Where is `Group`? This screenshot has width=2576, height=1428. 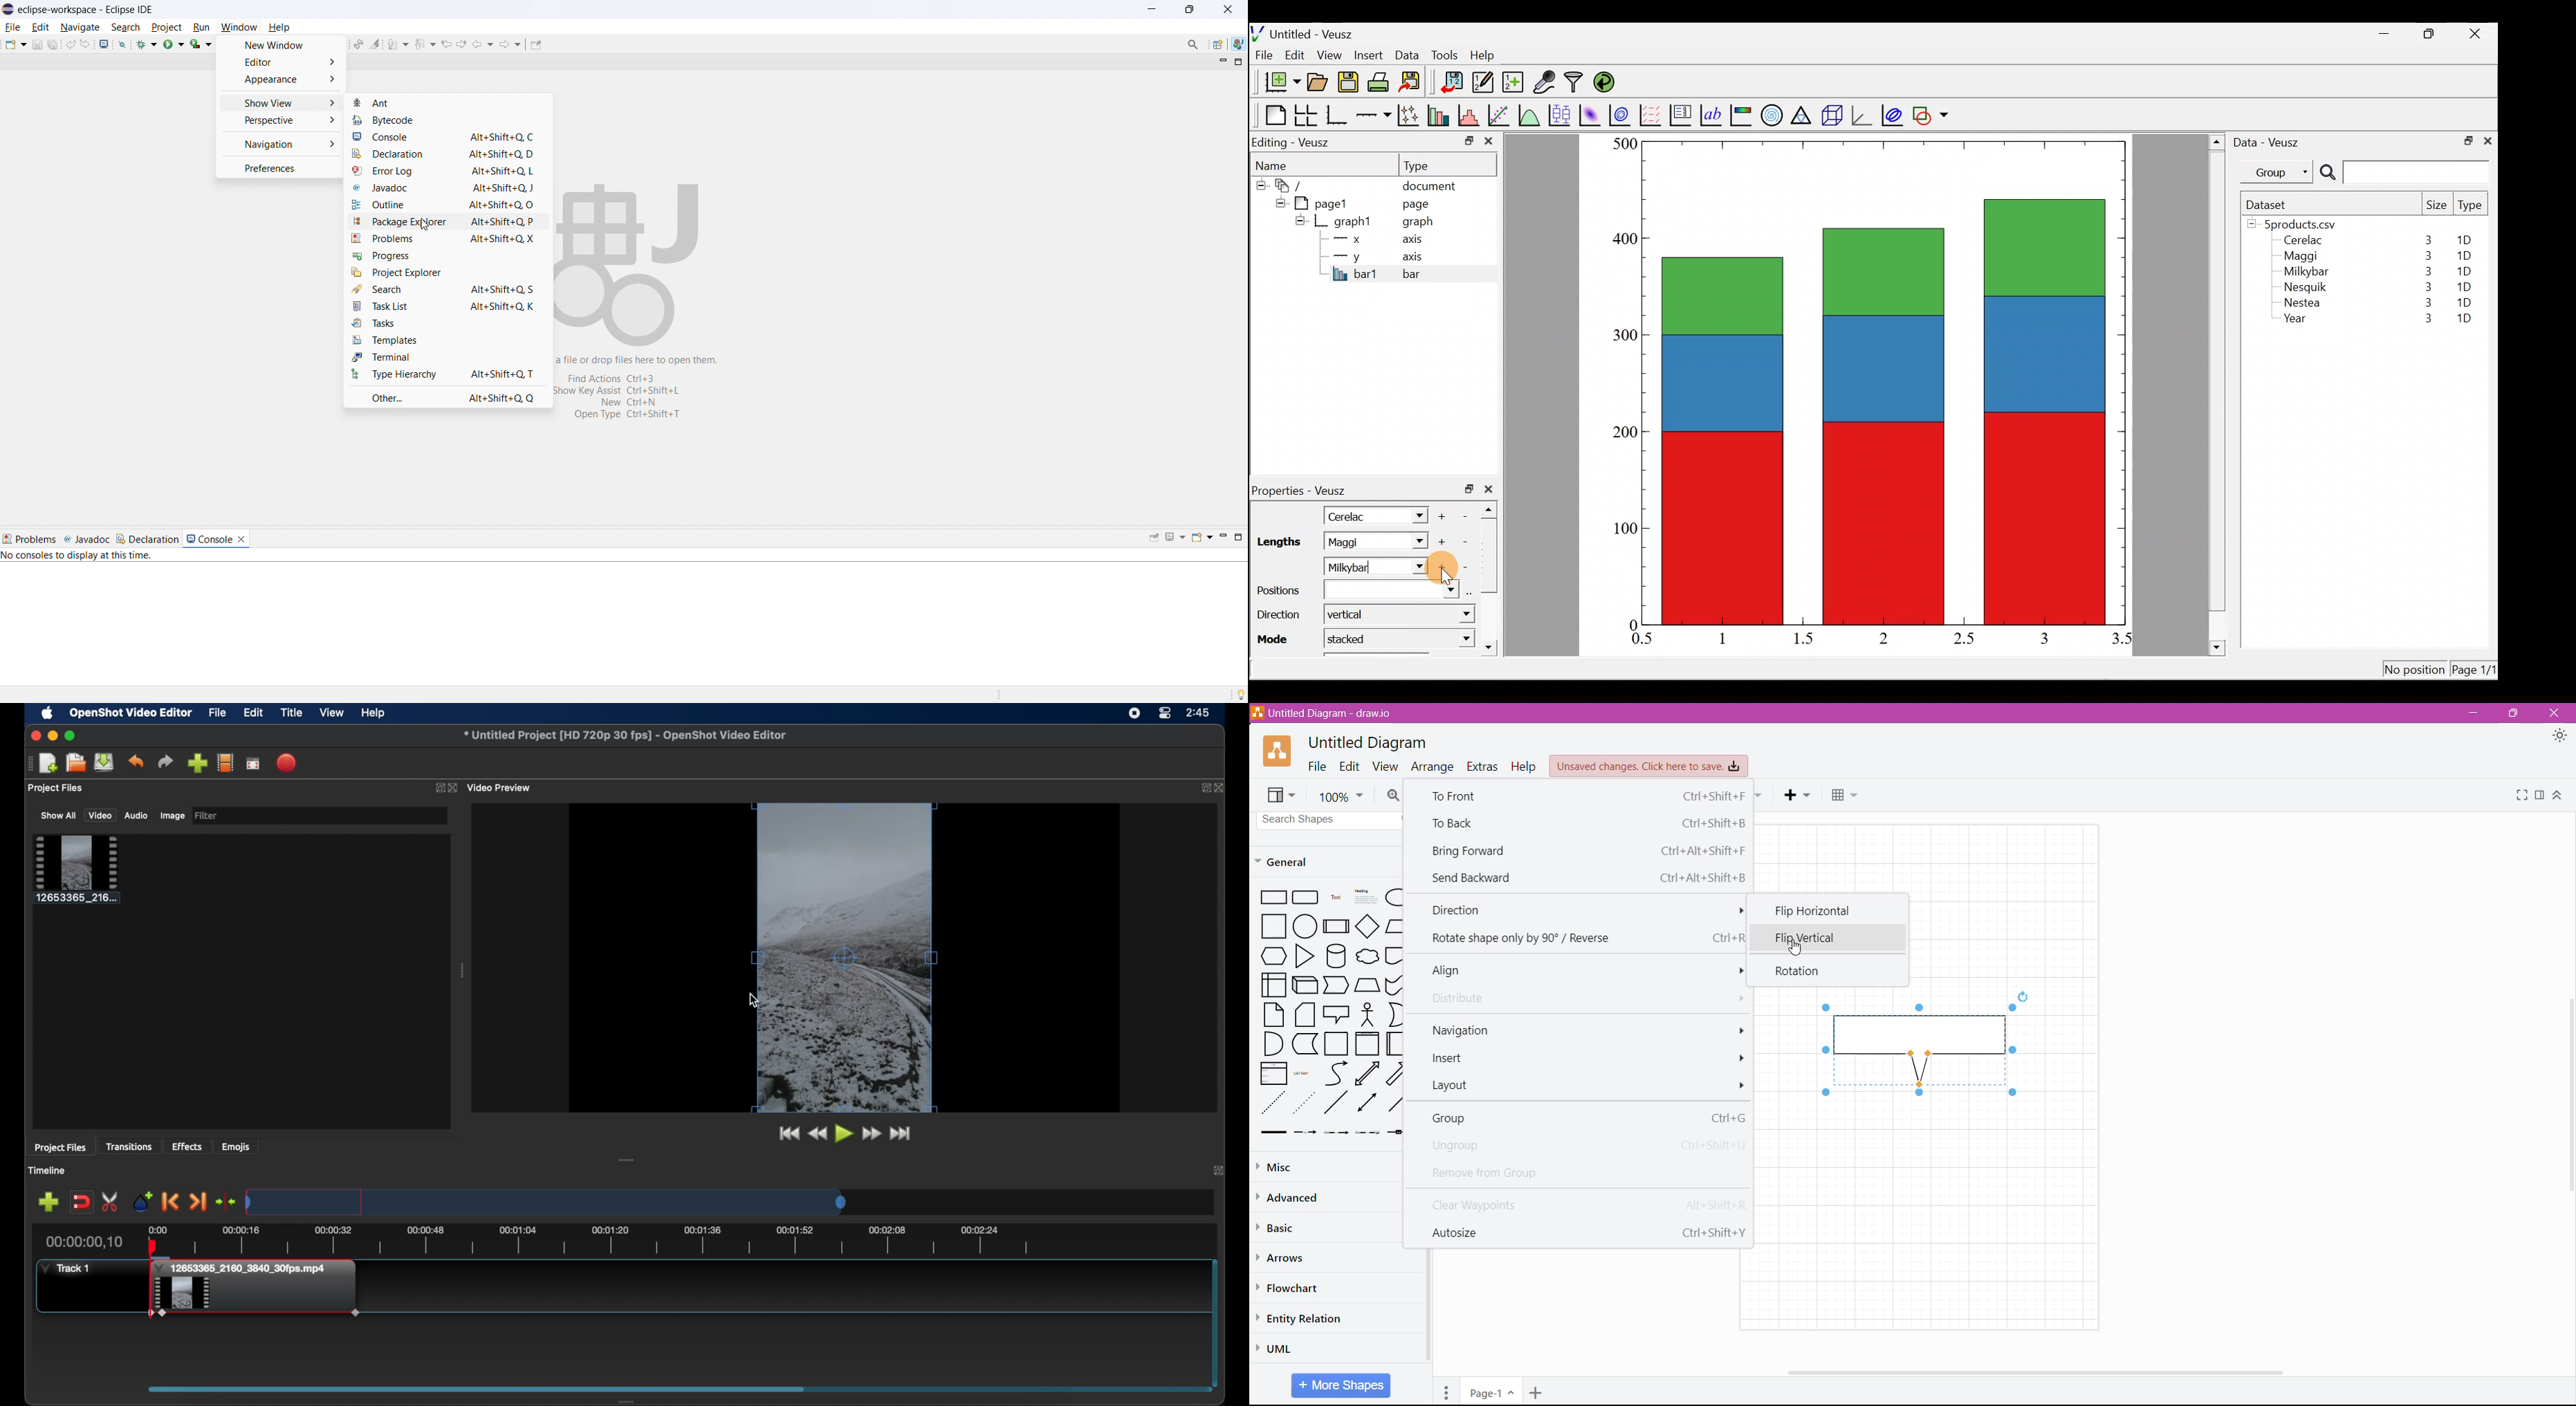
Group is located at coordinates (1585, 1118).